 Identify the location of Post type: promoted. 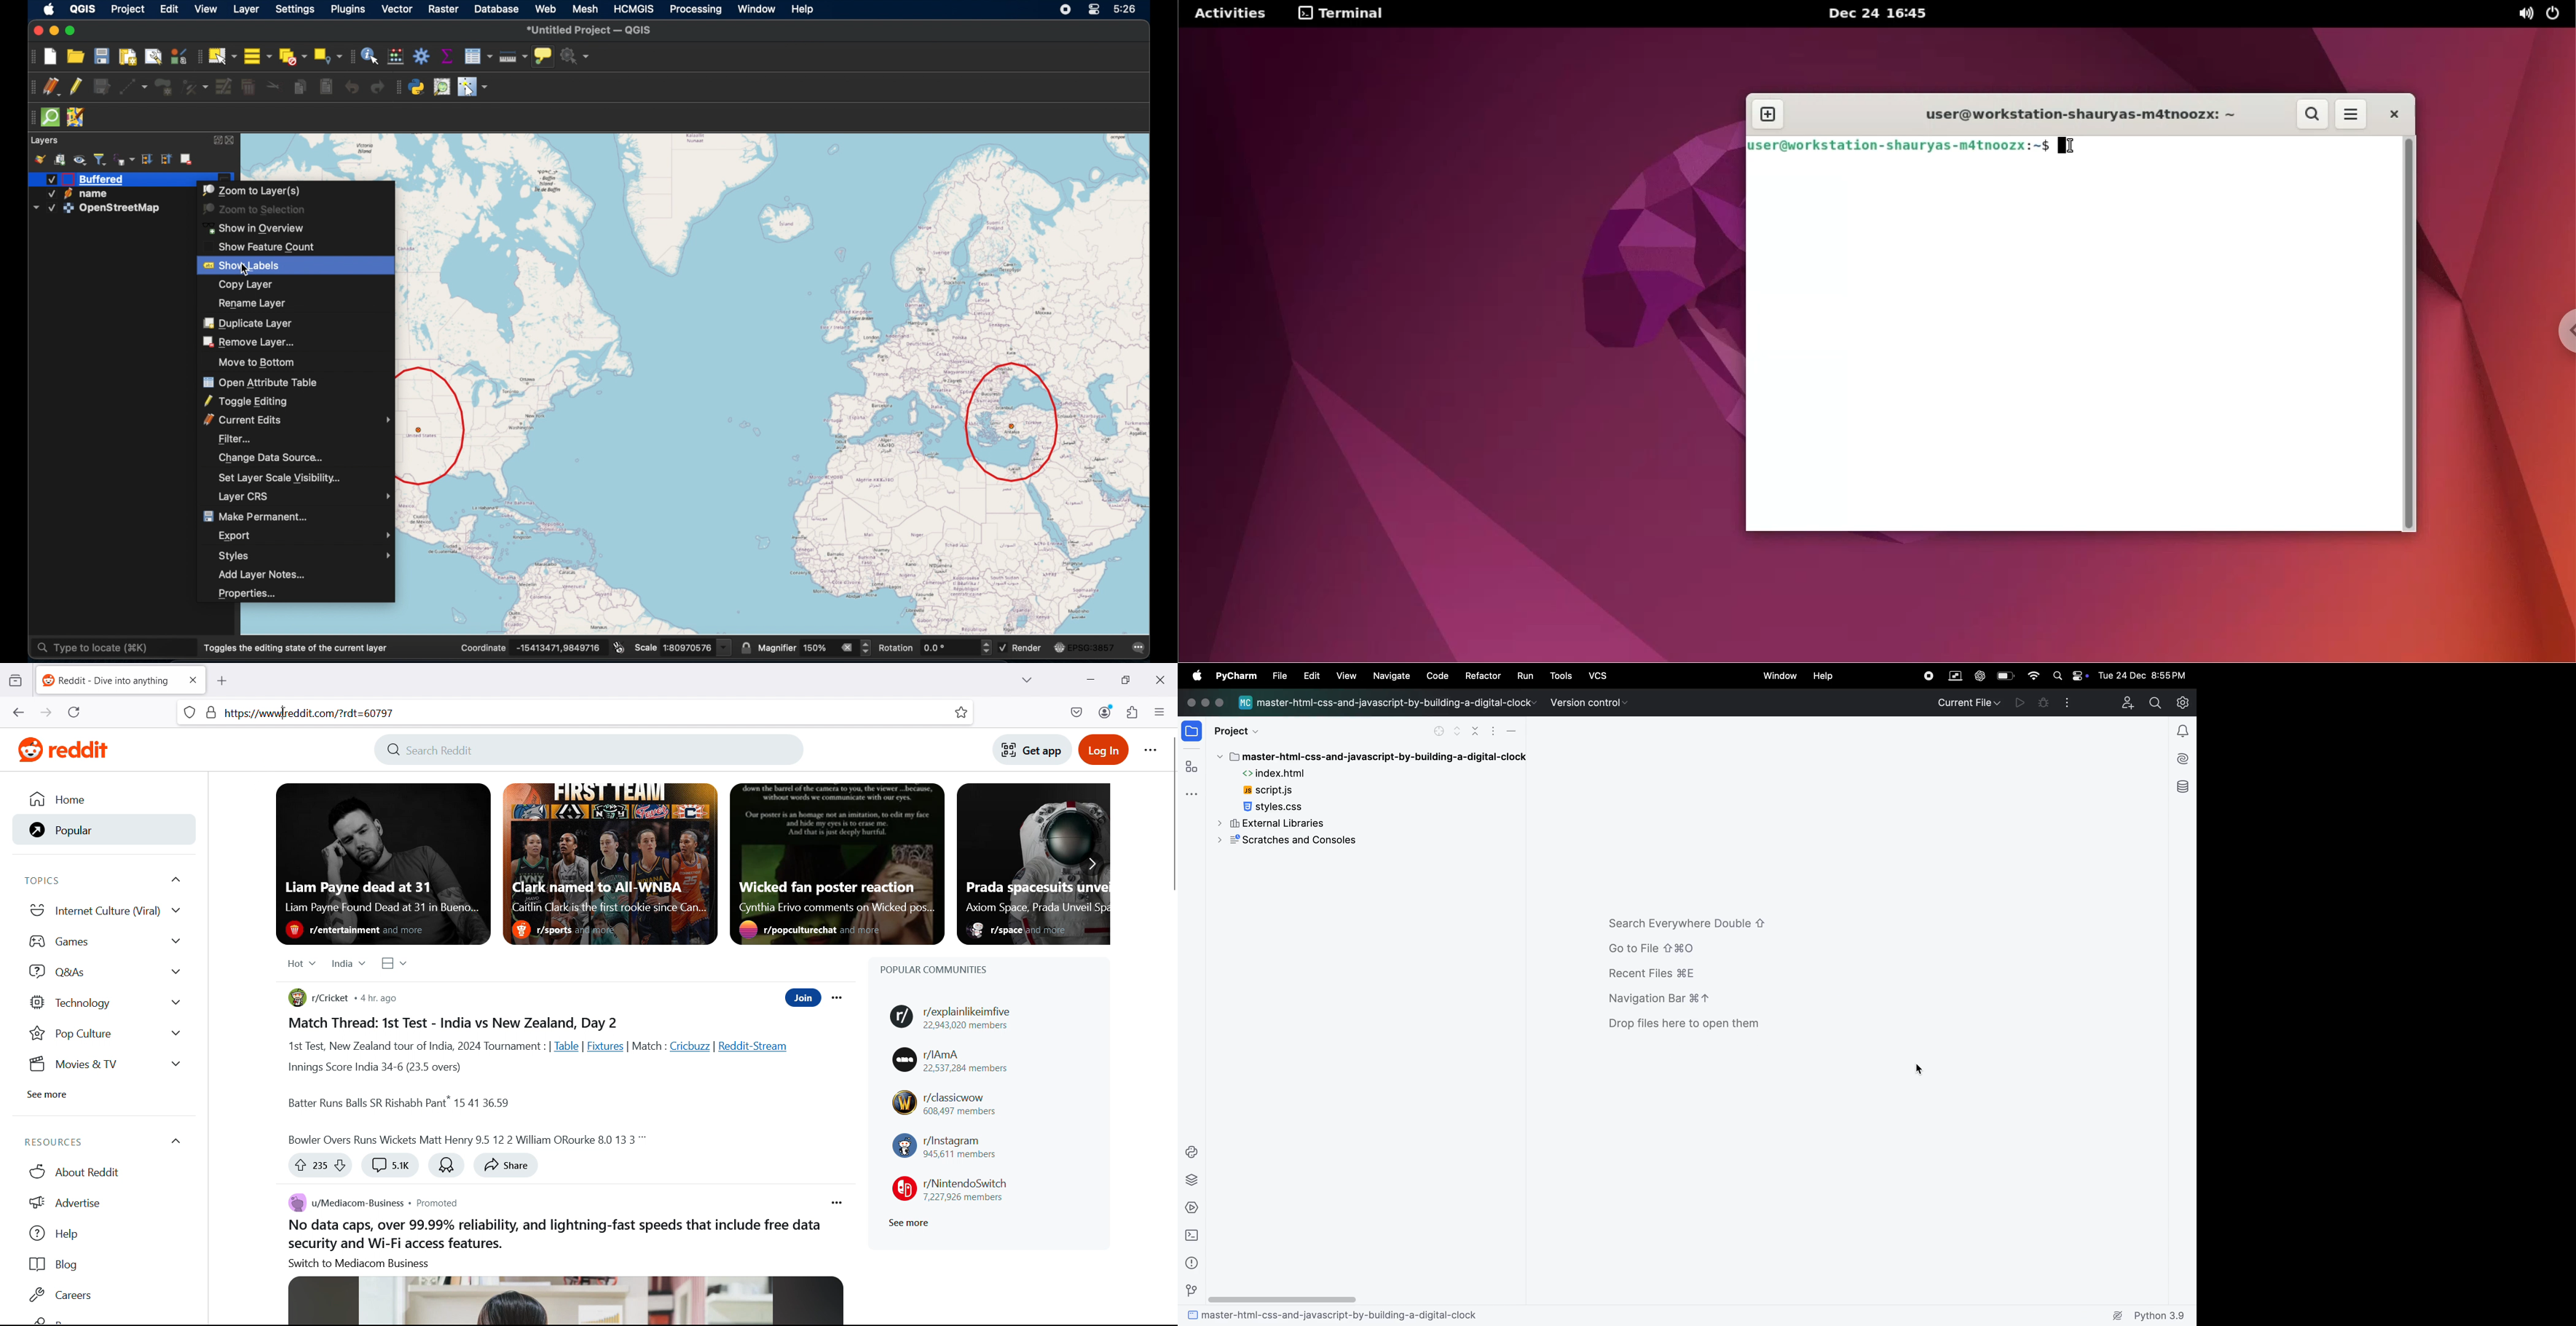
(437, 1202).